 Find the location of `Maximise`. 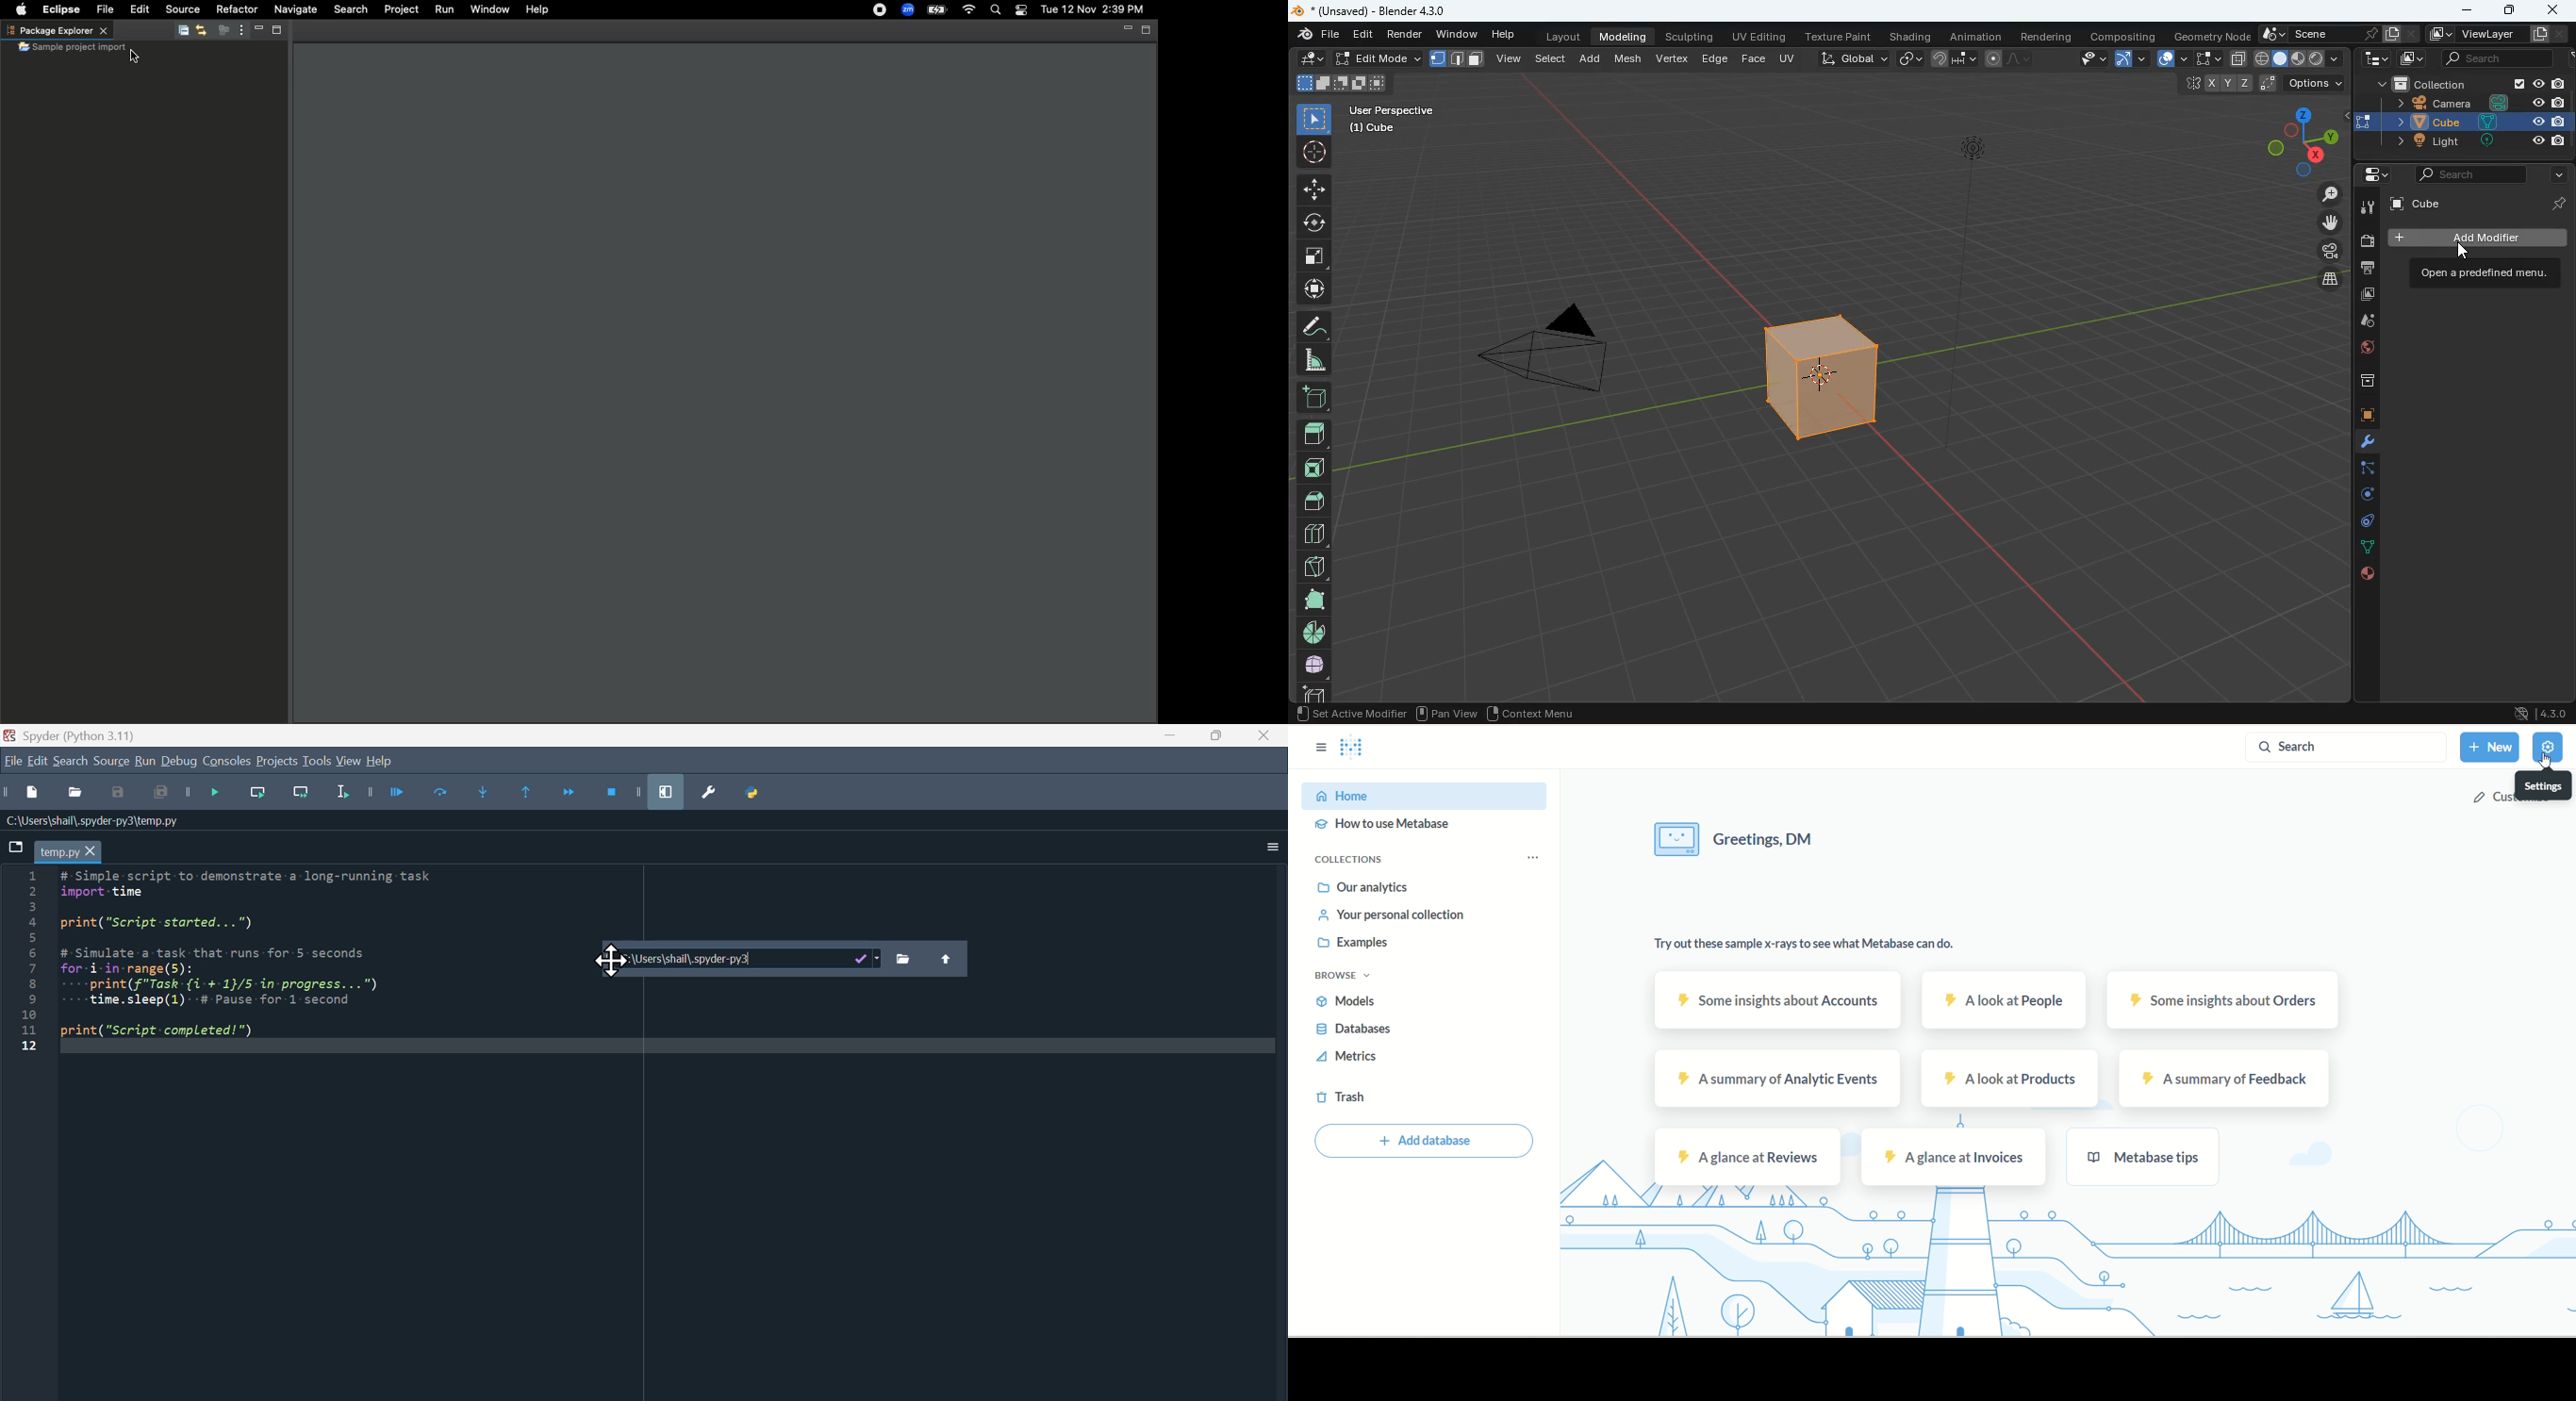

Maximise is located at coordinates (1218, 739).